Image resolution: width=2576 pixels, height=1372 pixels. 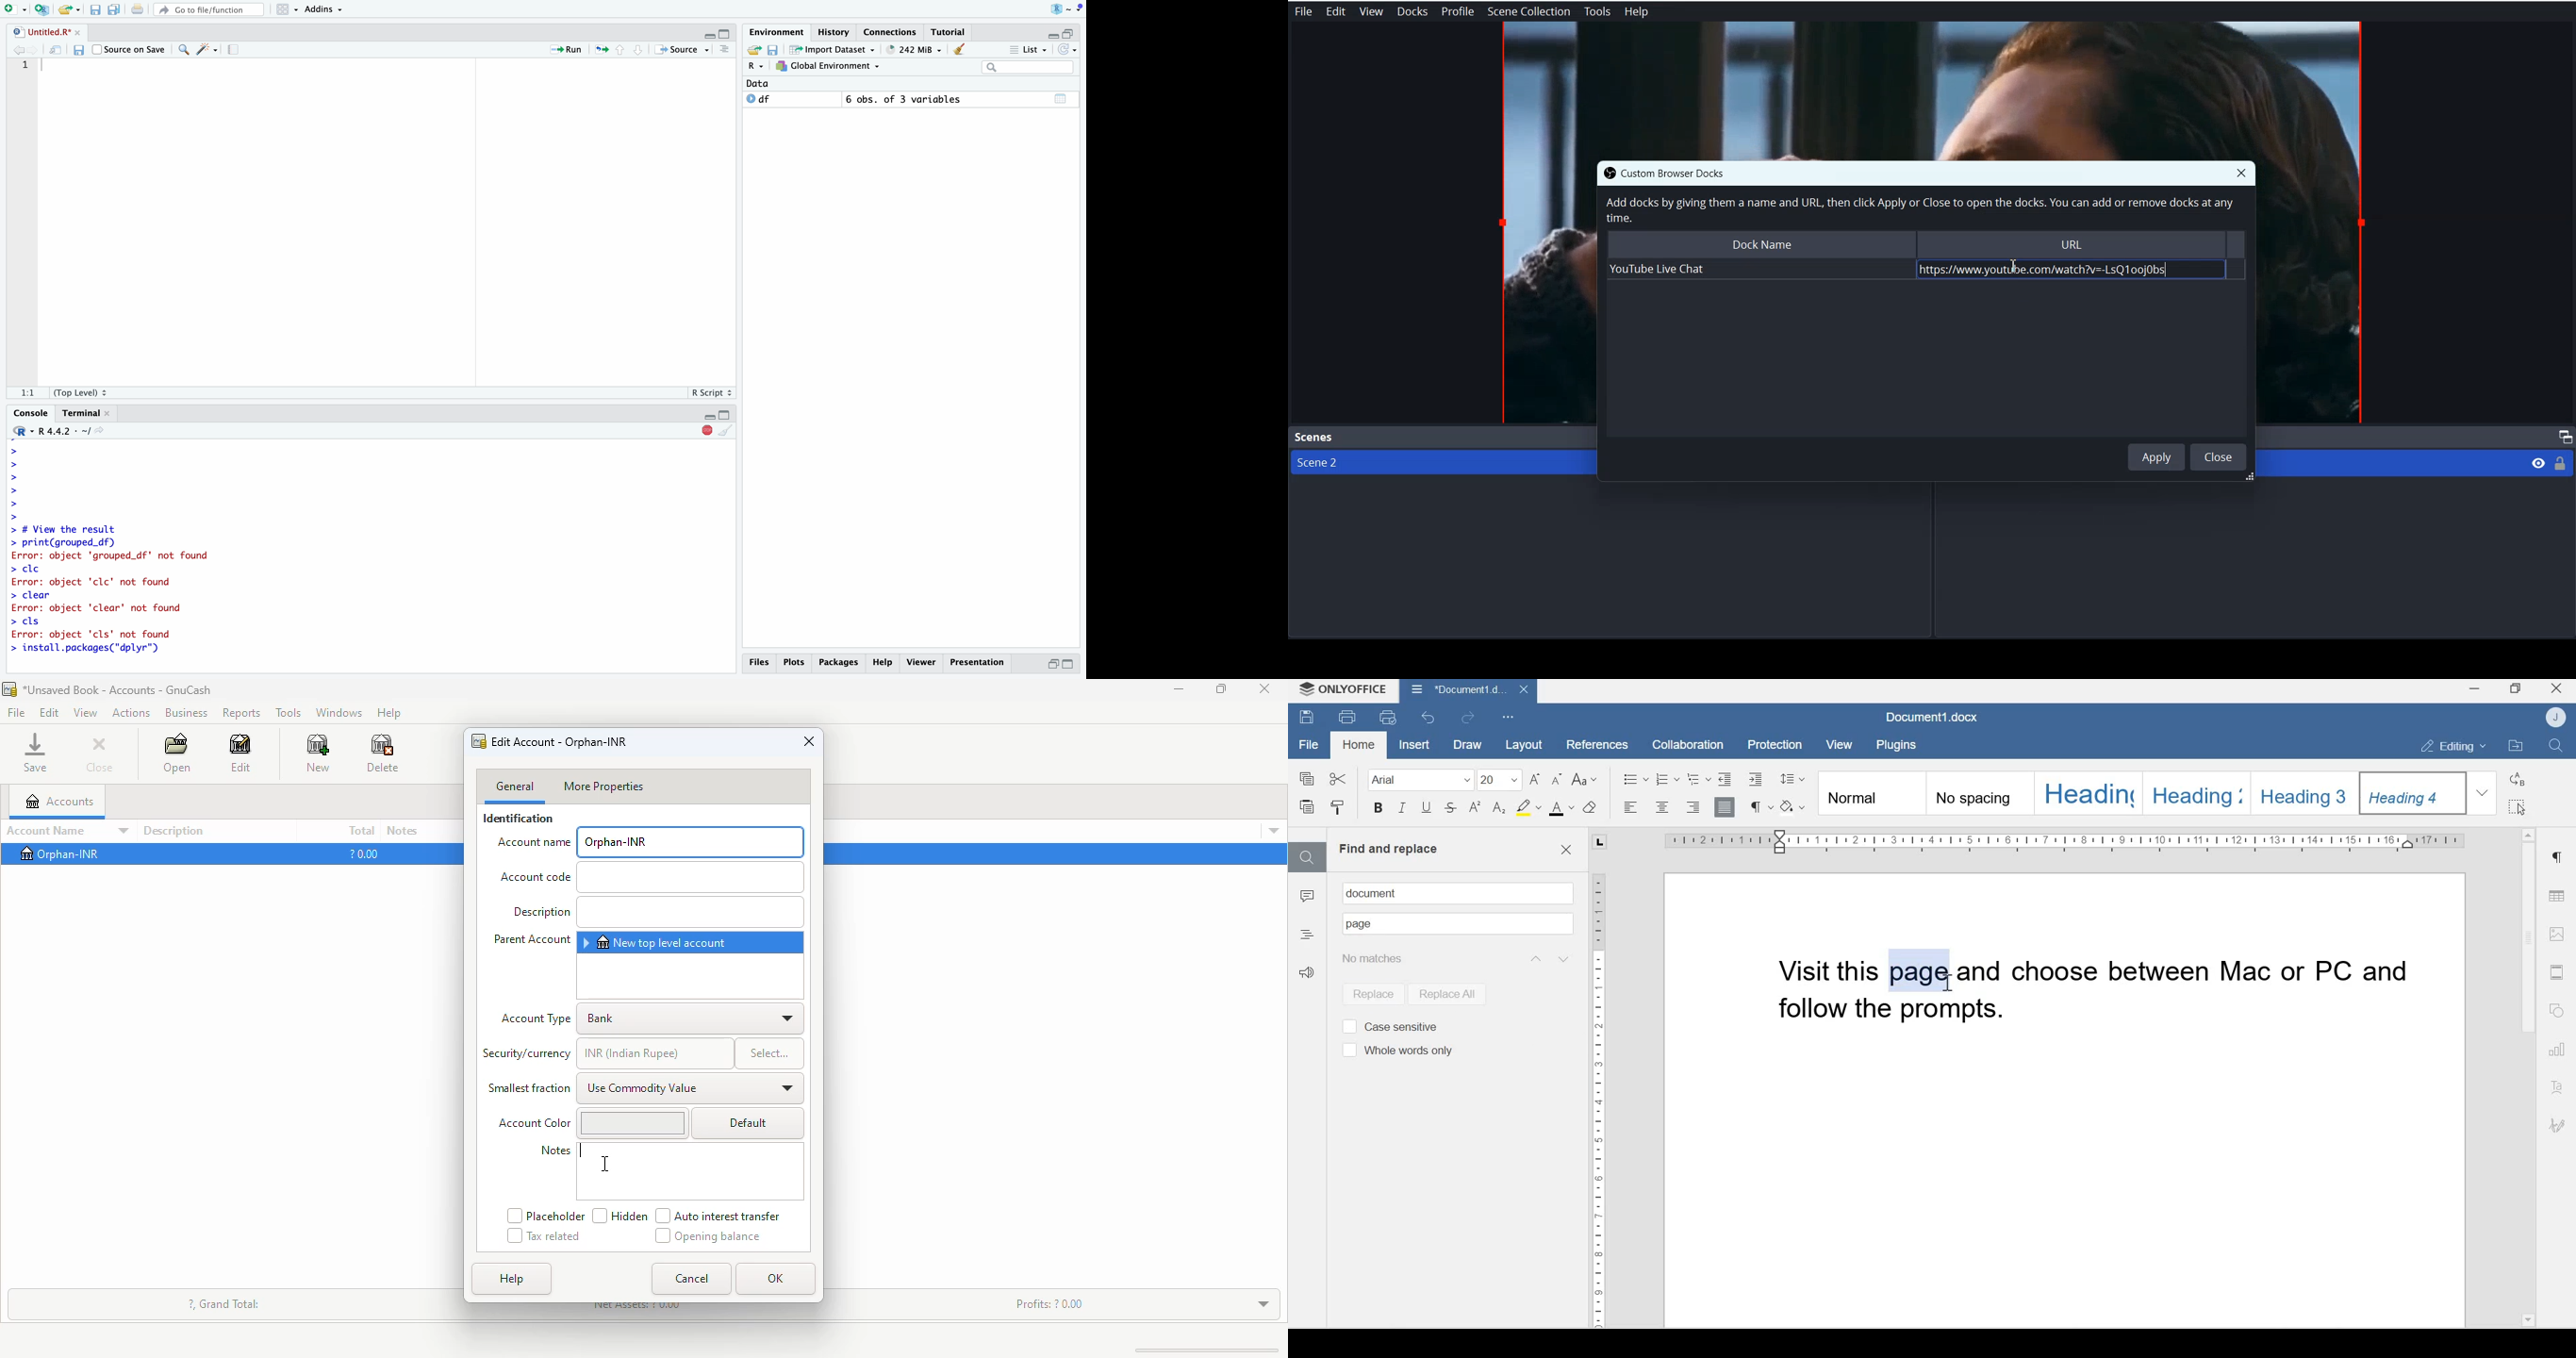 What do you see at coordinates (707, 1235) in the screenshot?
I see `opening balance` at bounding box center [707, 1235].